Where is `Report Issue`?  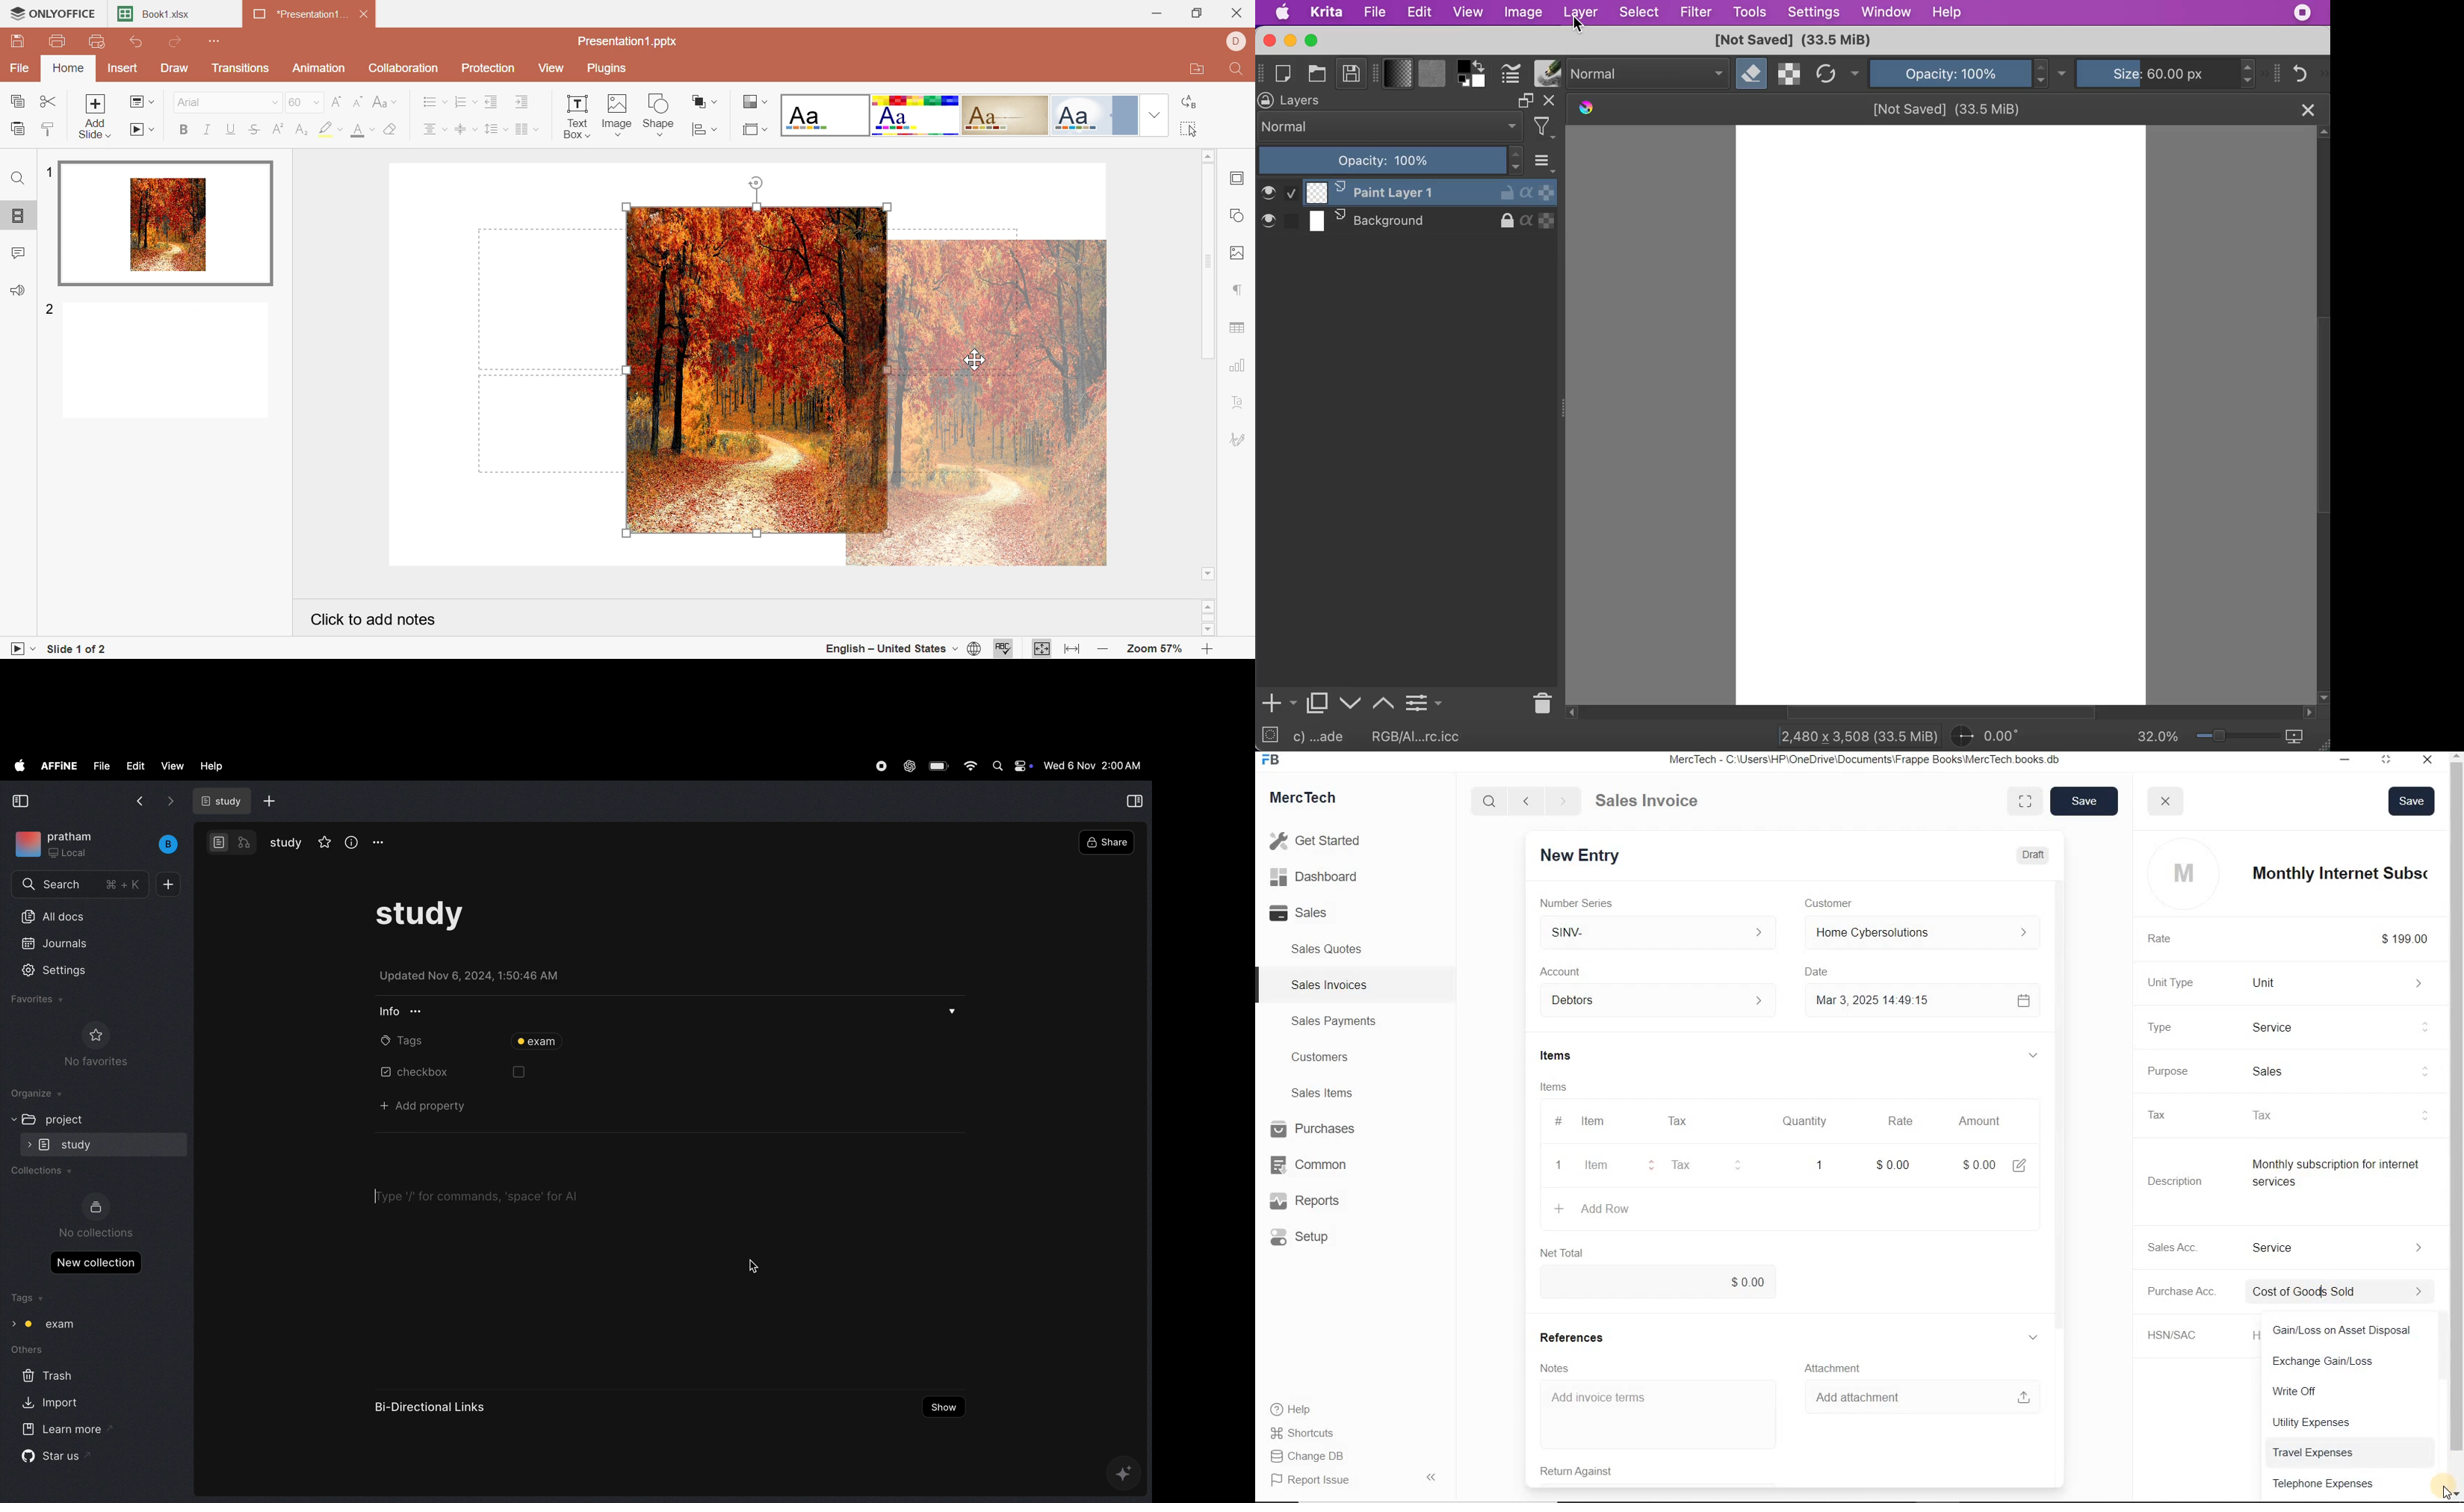
Report Issue is located at coordinates (1313, 1481).